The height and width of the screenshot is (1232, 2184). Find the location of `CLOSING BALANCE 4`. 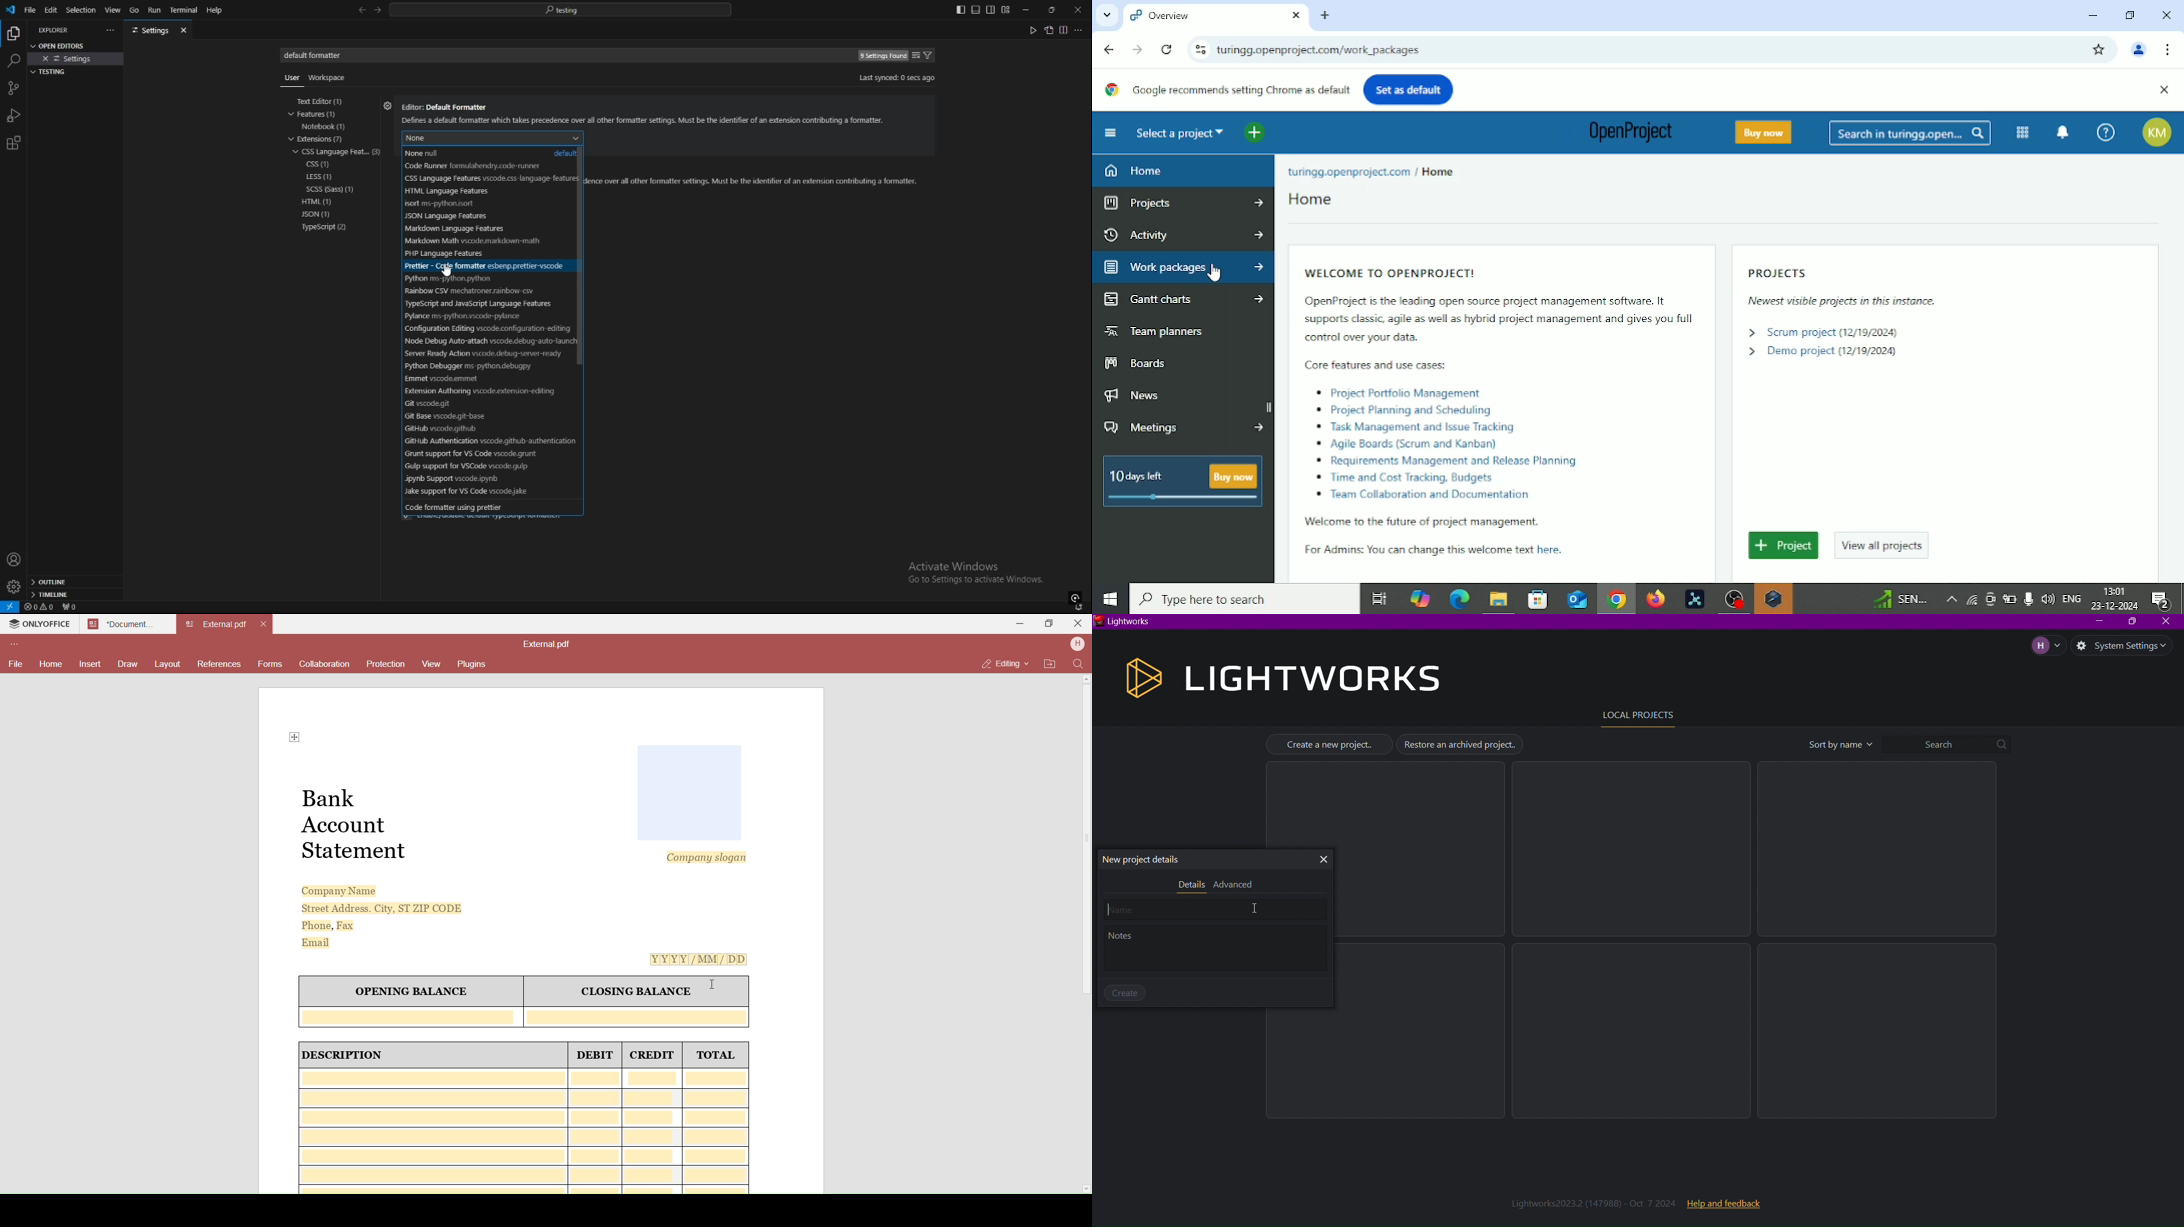

CLOSING BALANCE 4 is located at coordinates (633, 990).